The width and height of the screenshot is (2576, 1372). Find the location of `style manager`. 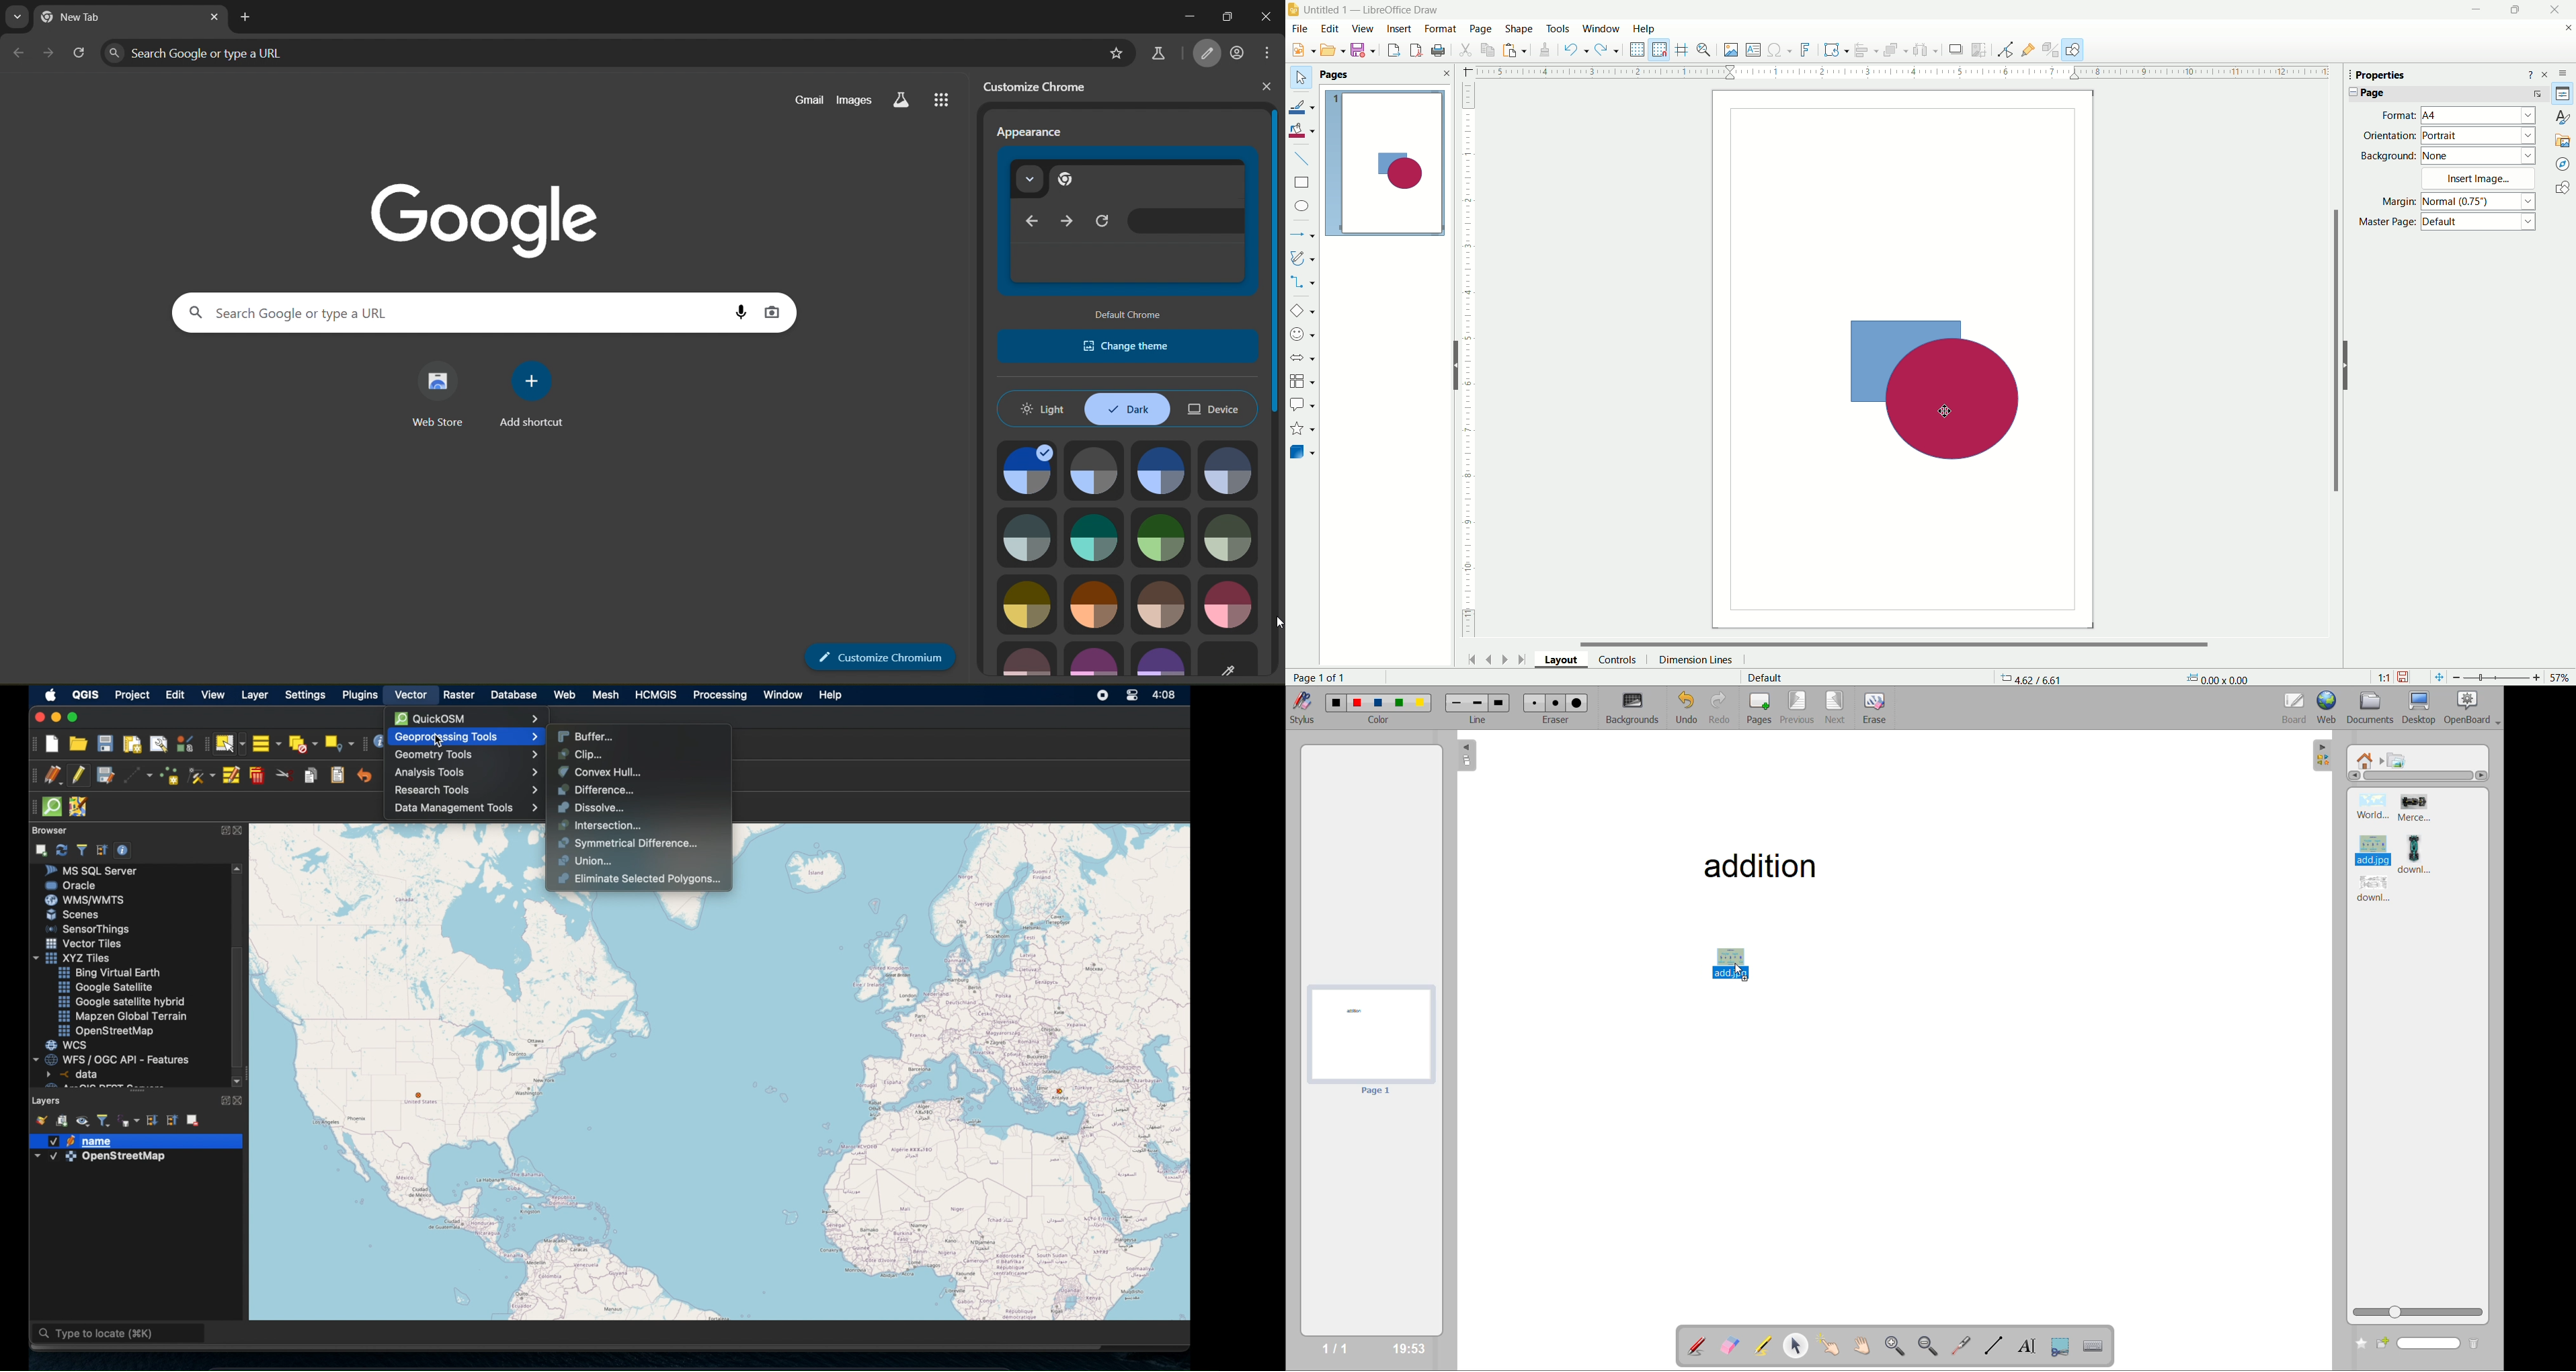

style manager is located at coordinates (184, 743).